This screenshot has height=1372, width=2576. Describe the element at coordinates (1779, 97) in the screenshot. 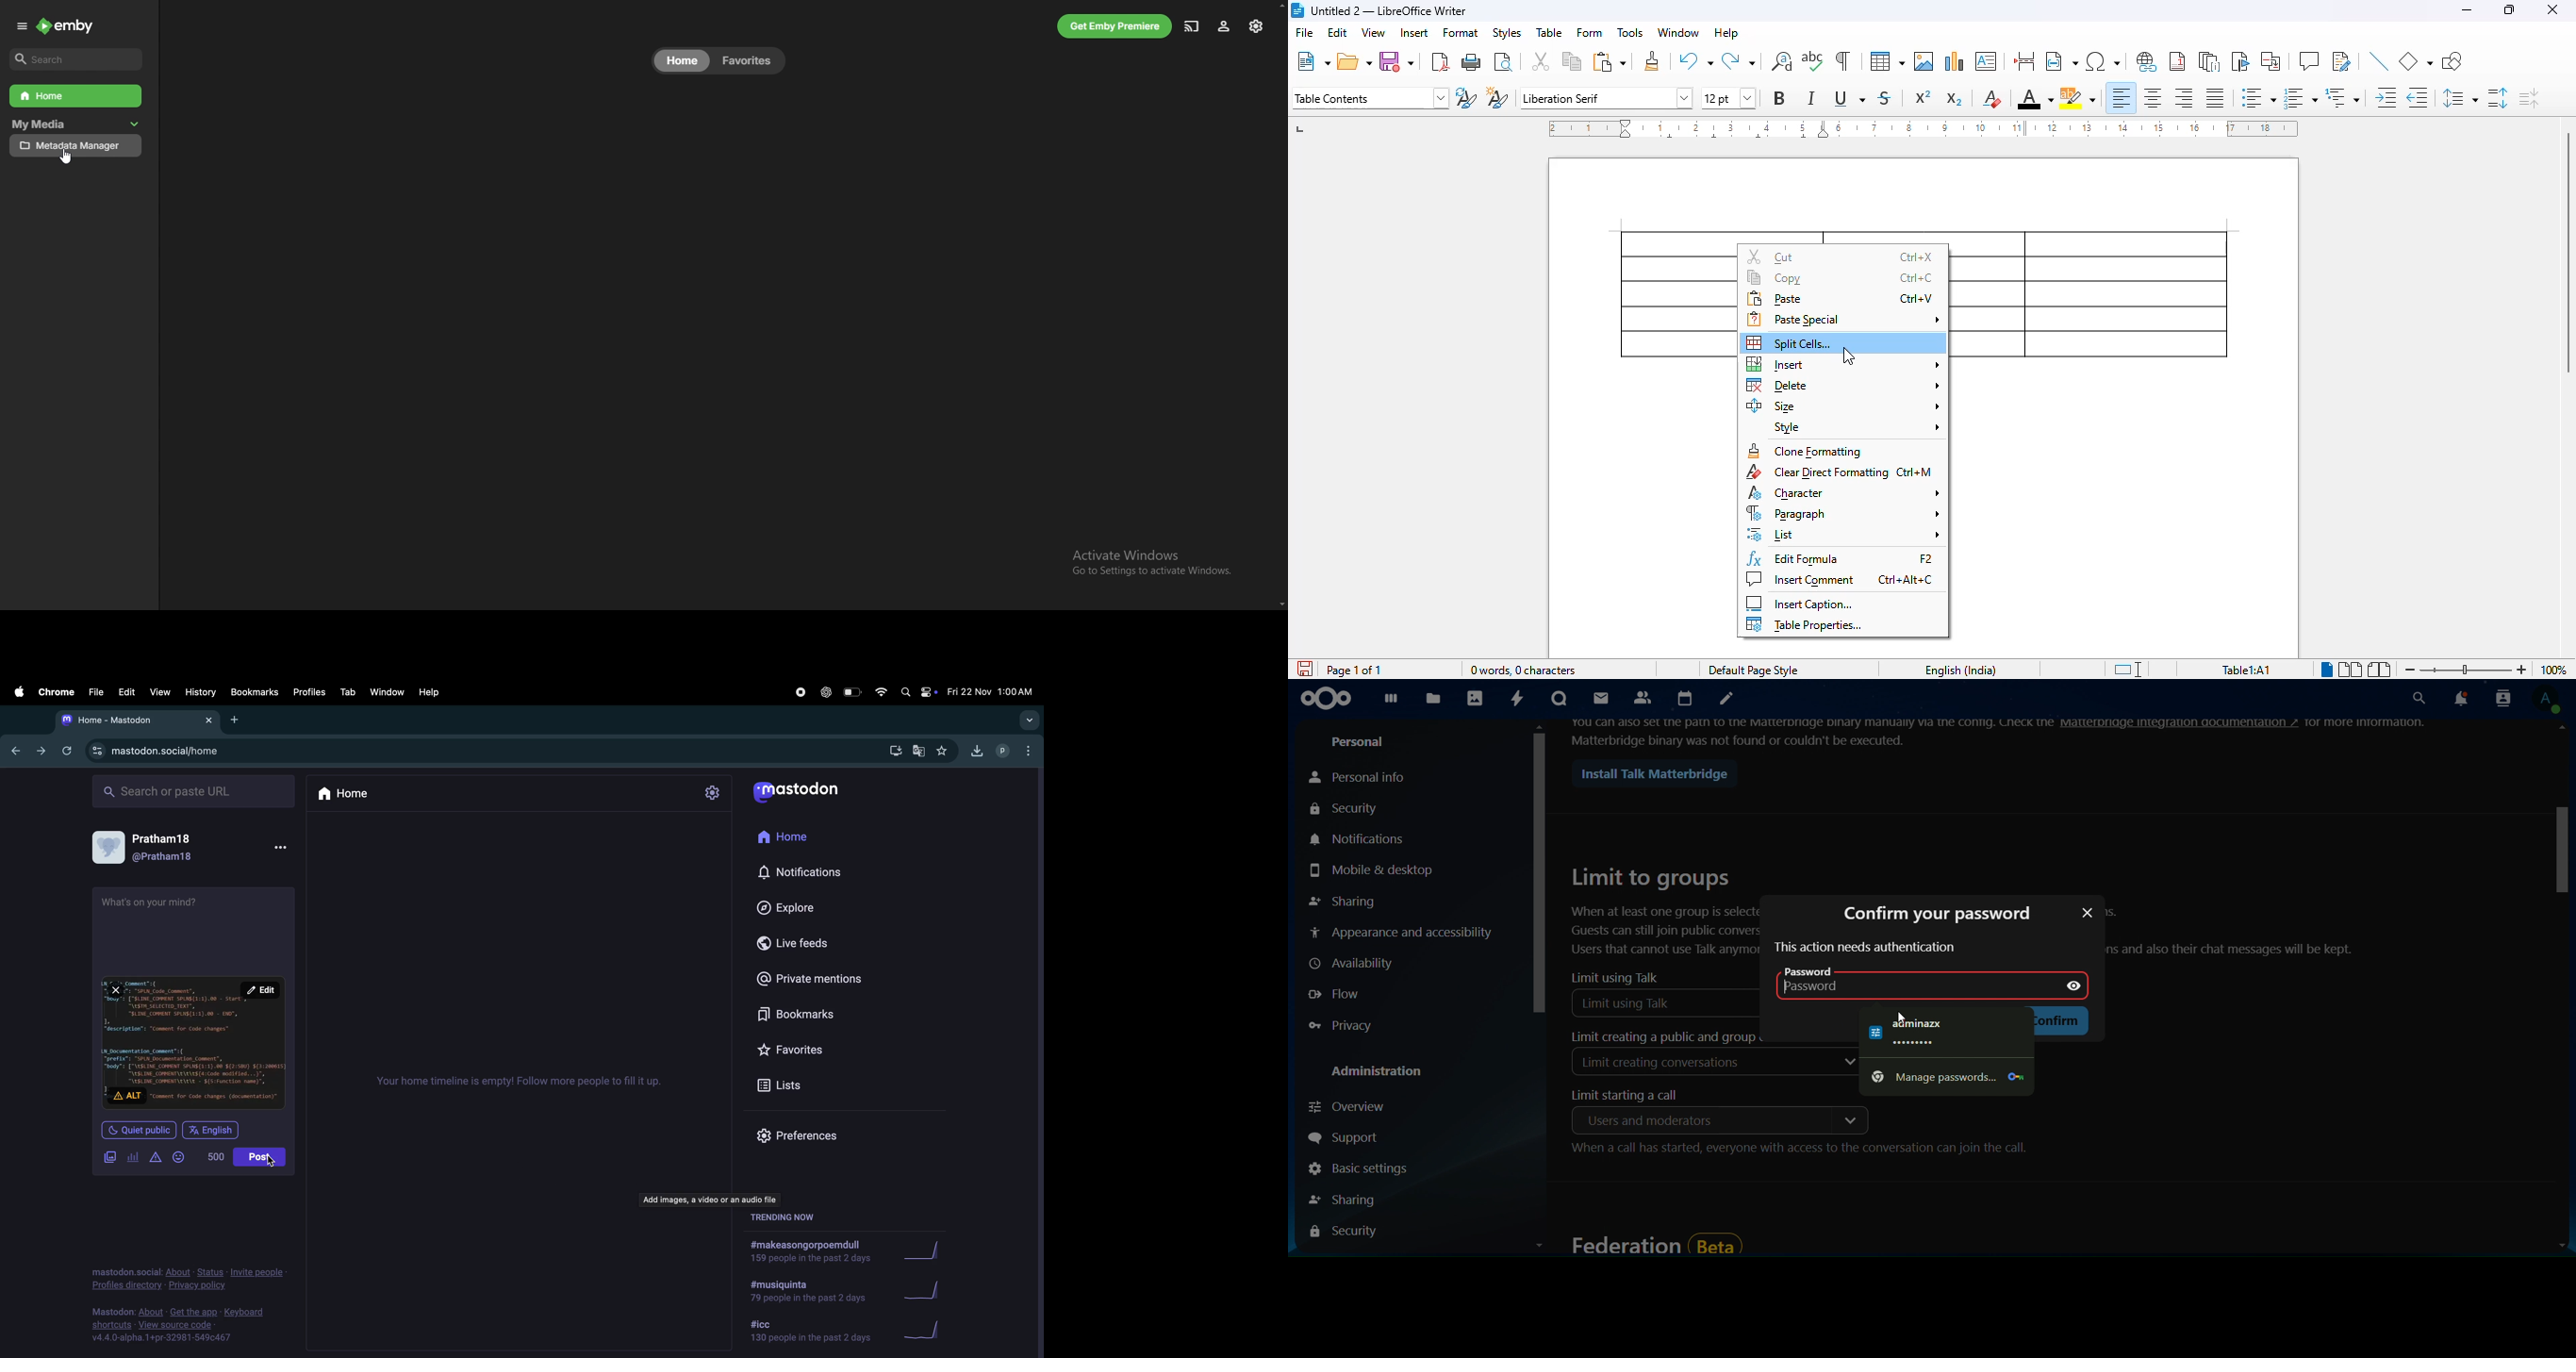

I see `bold` at that location.